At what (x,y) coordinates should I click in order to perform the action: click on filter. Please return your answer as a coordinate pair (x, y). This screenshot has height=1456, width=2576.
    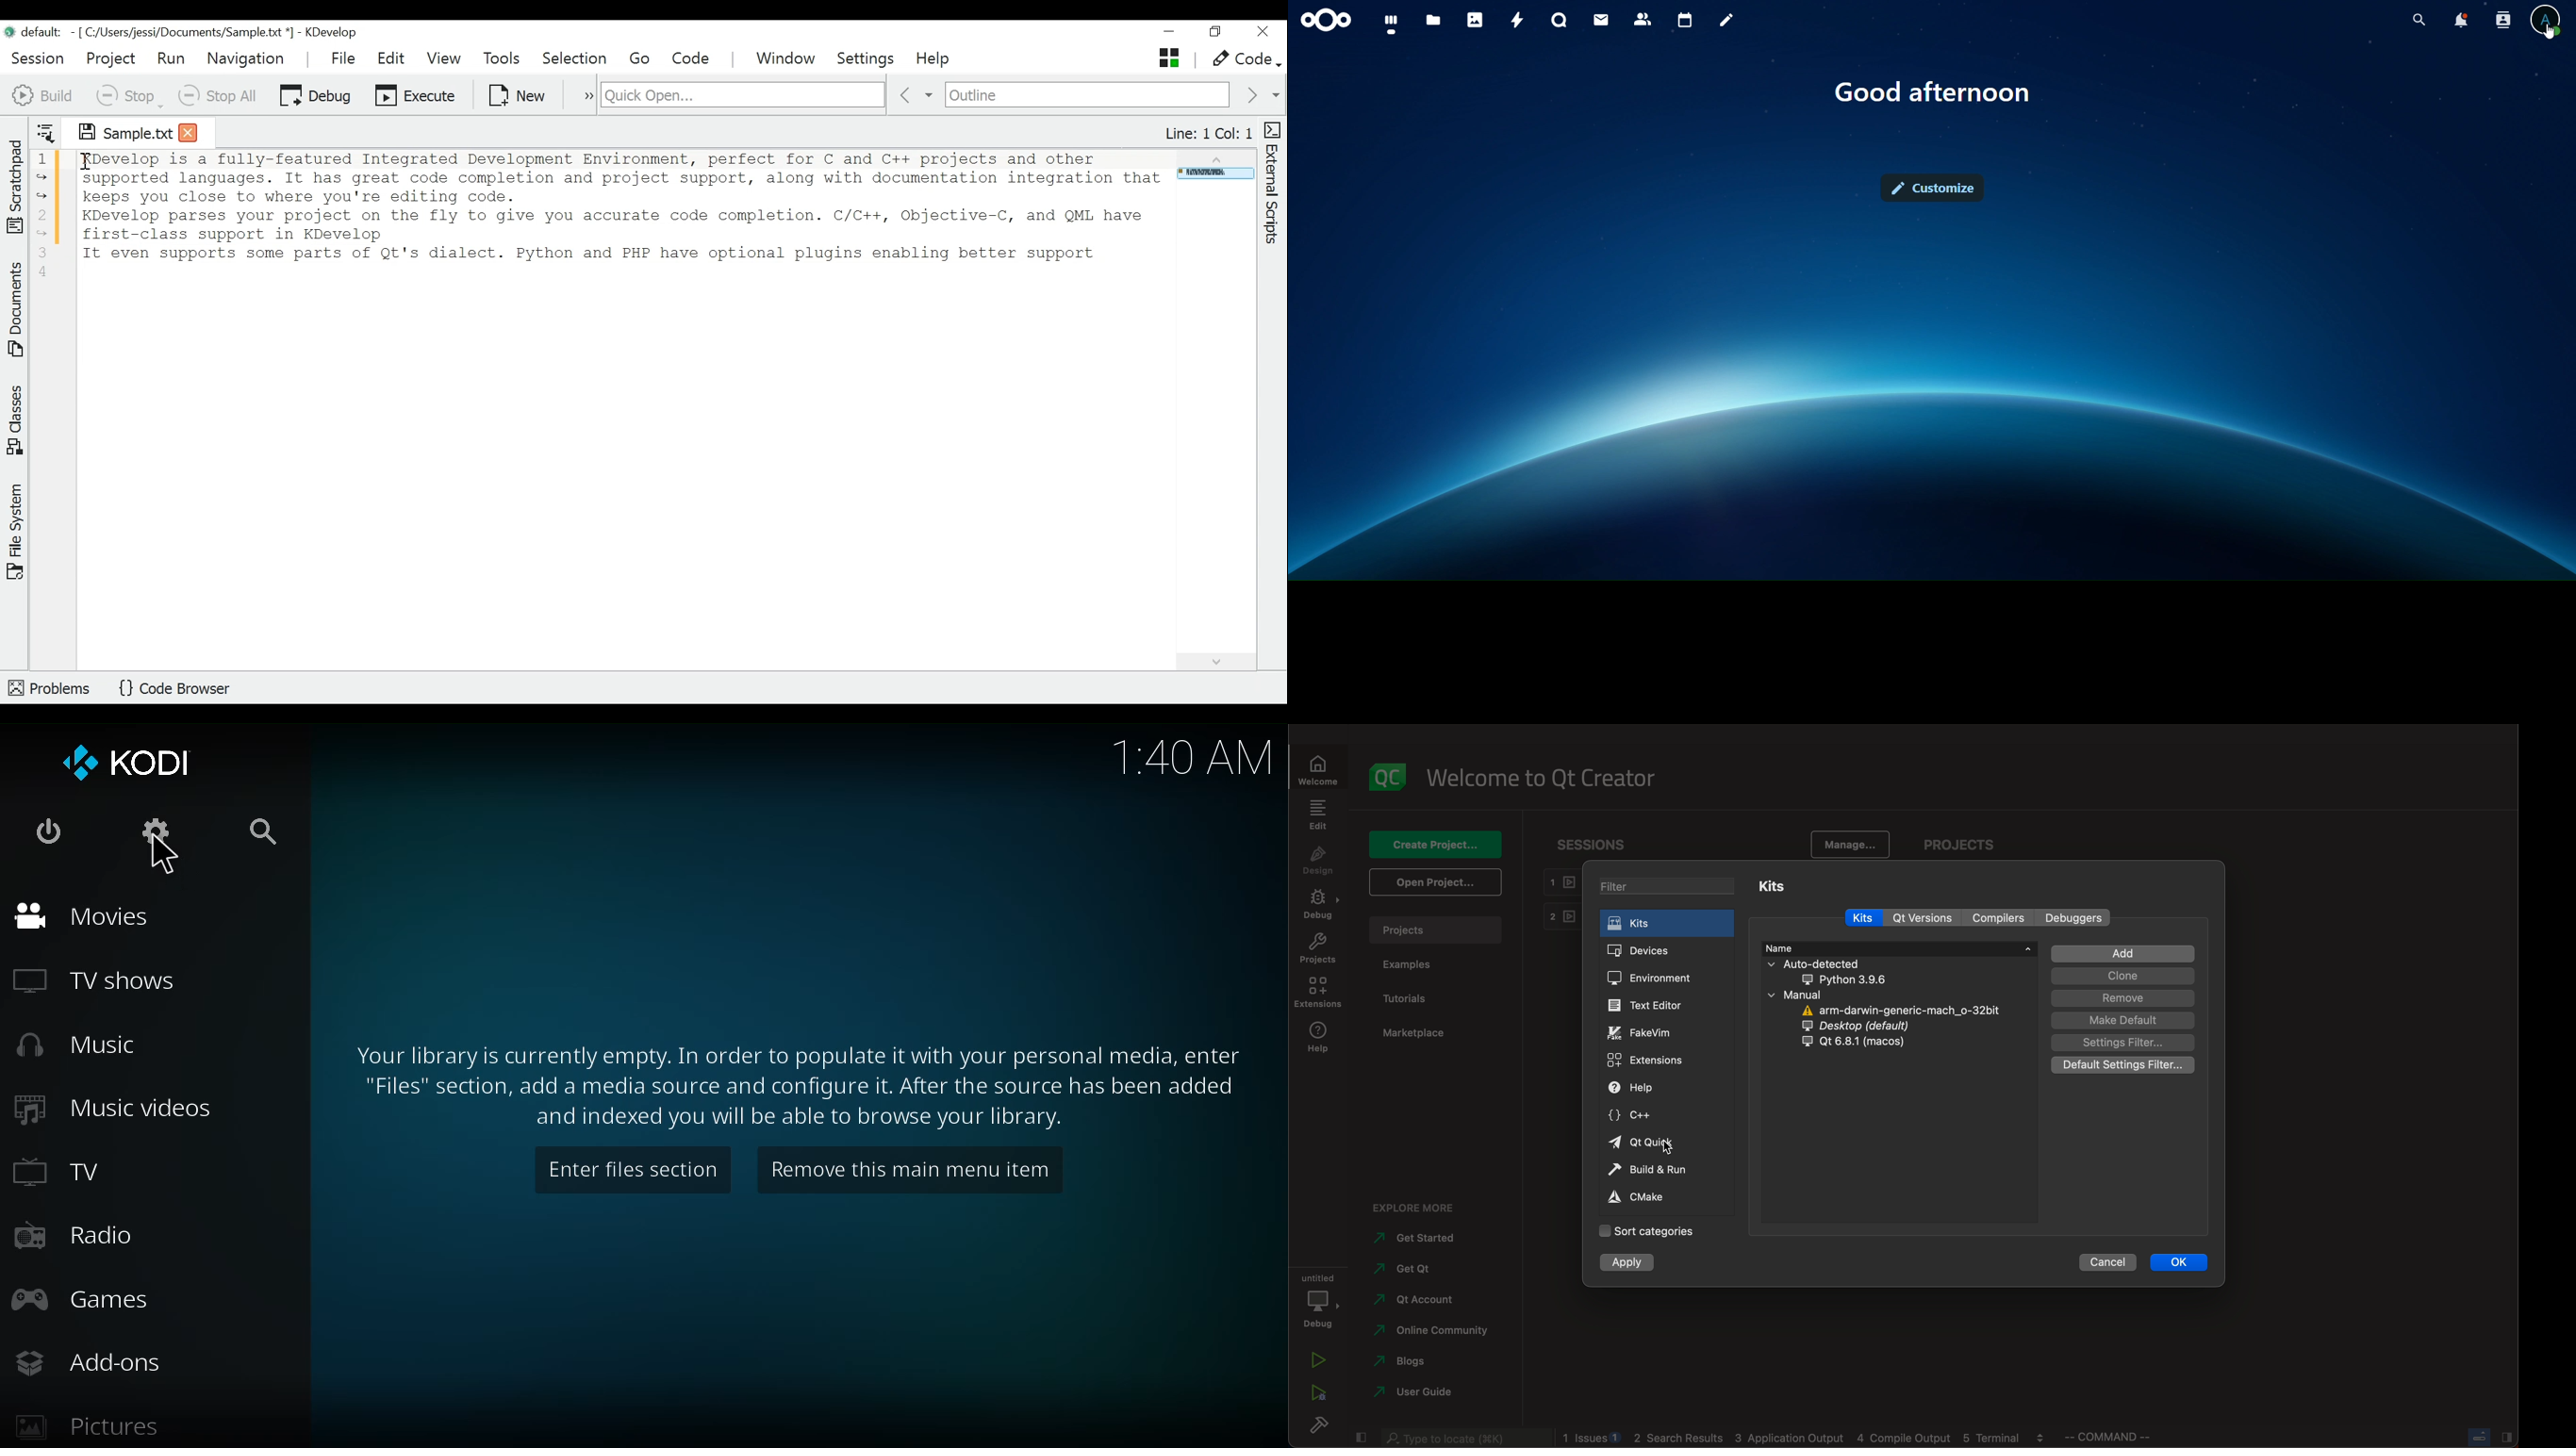
    Looking at the image, I should click on (1671, 887).